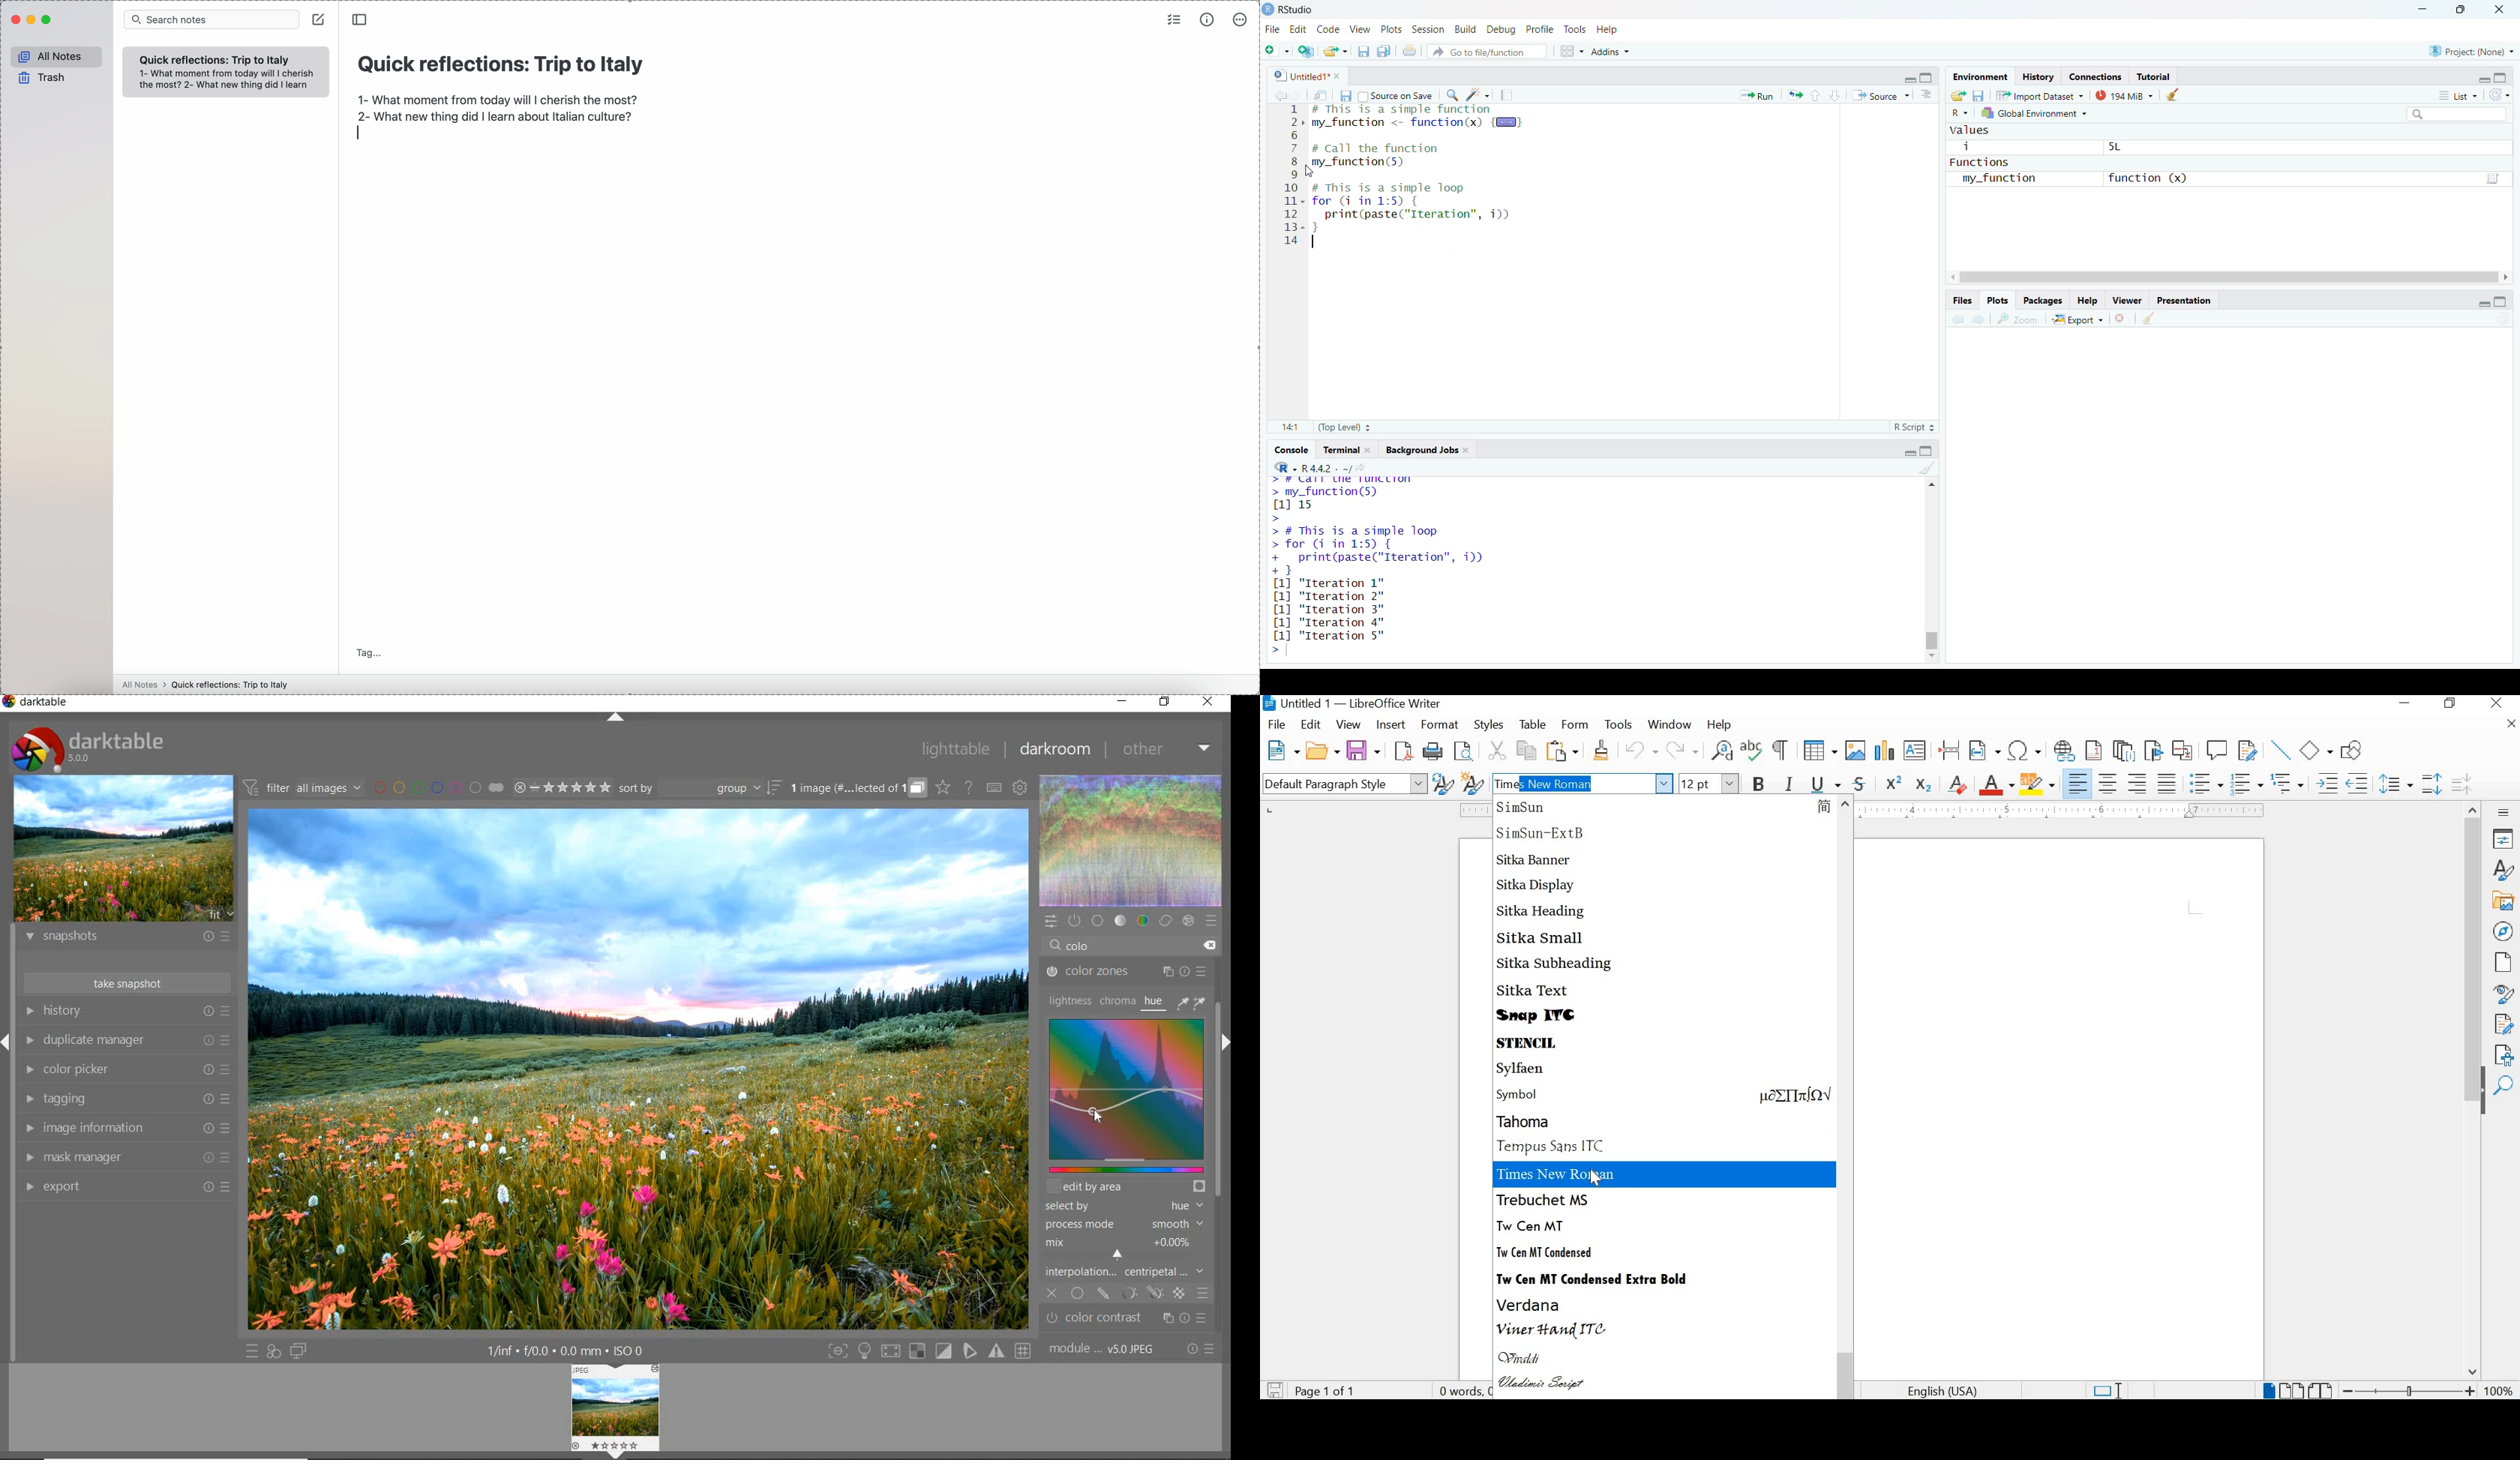 This screenshot has height=1484, width=2520. I want to click on all notes, so click(52, 55).